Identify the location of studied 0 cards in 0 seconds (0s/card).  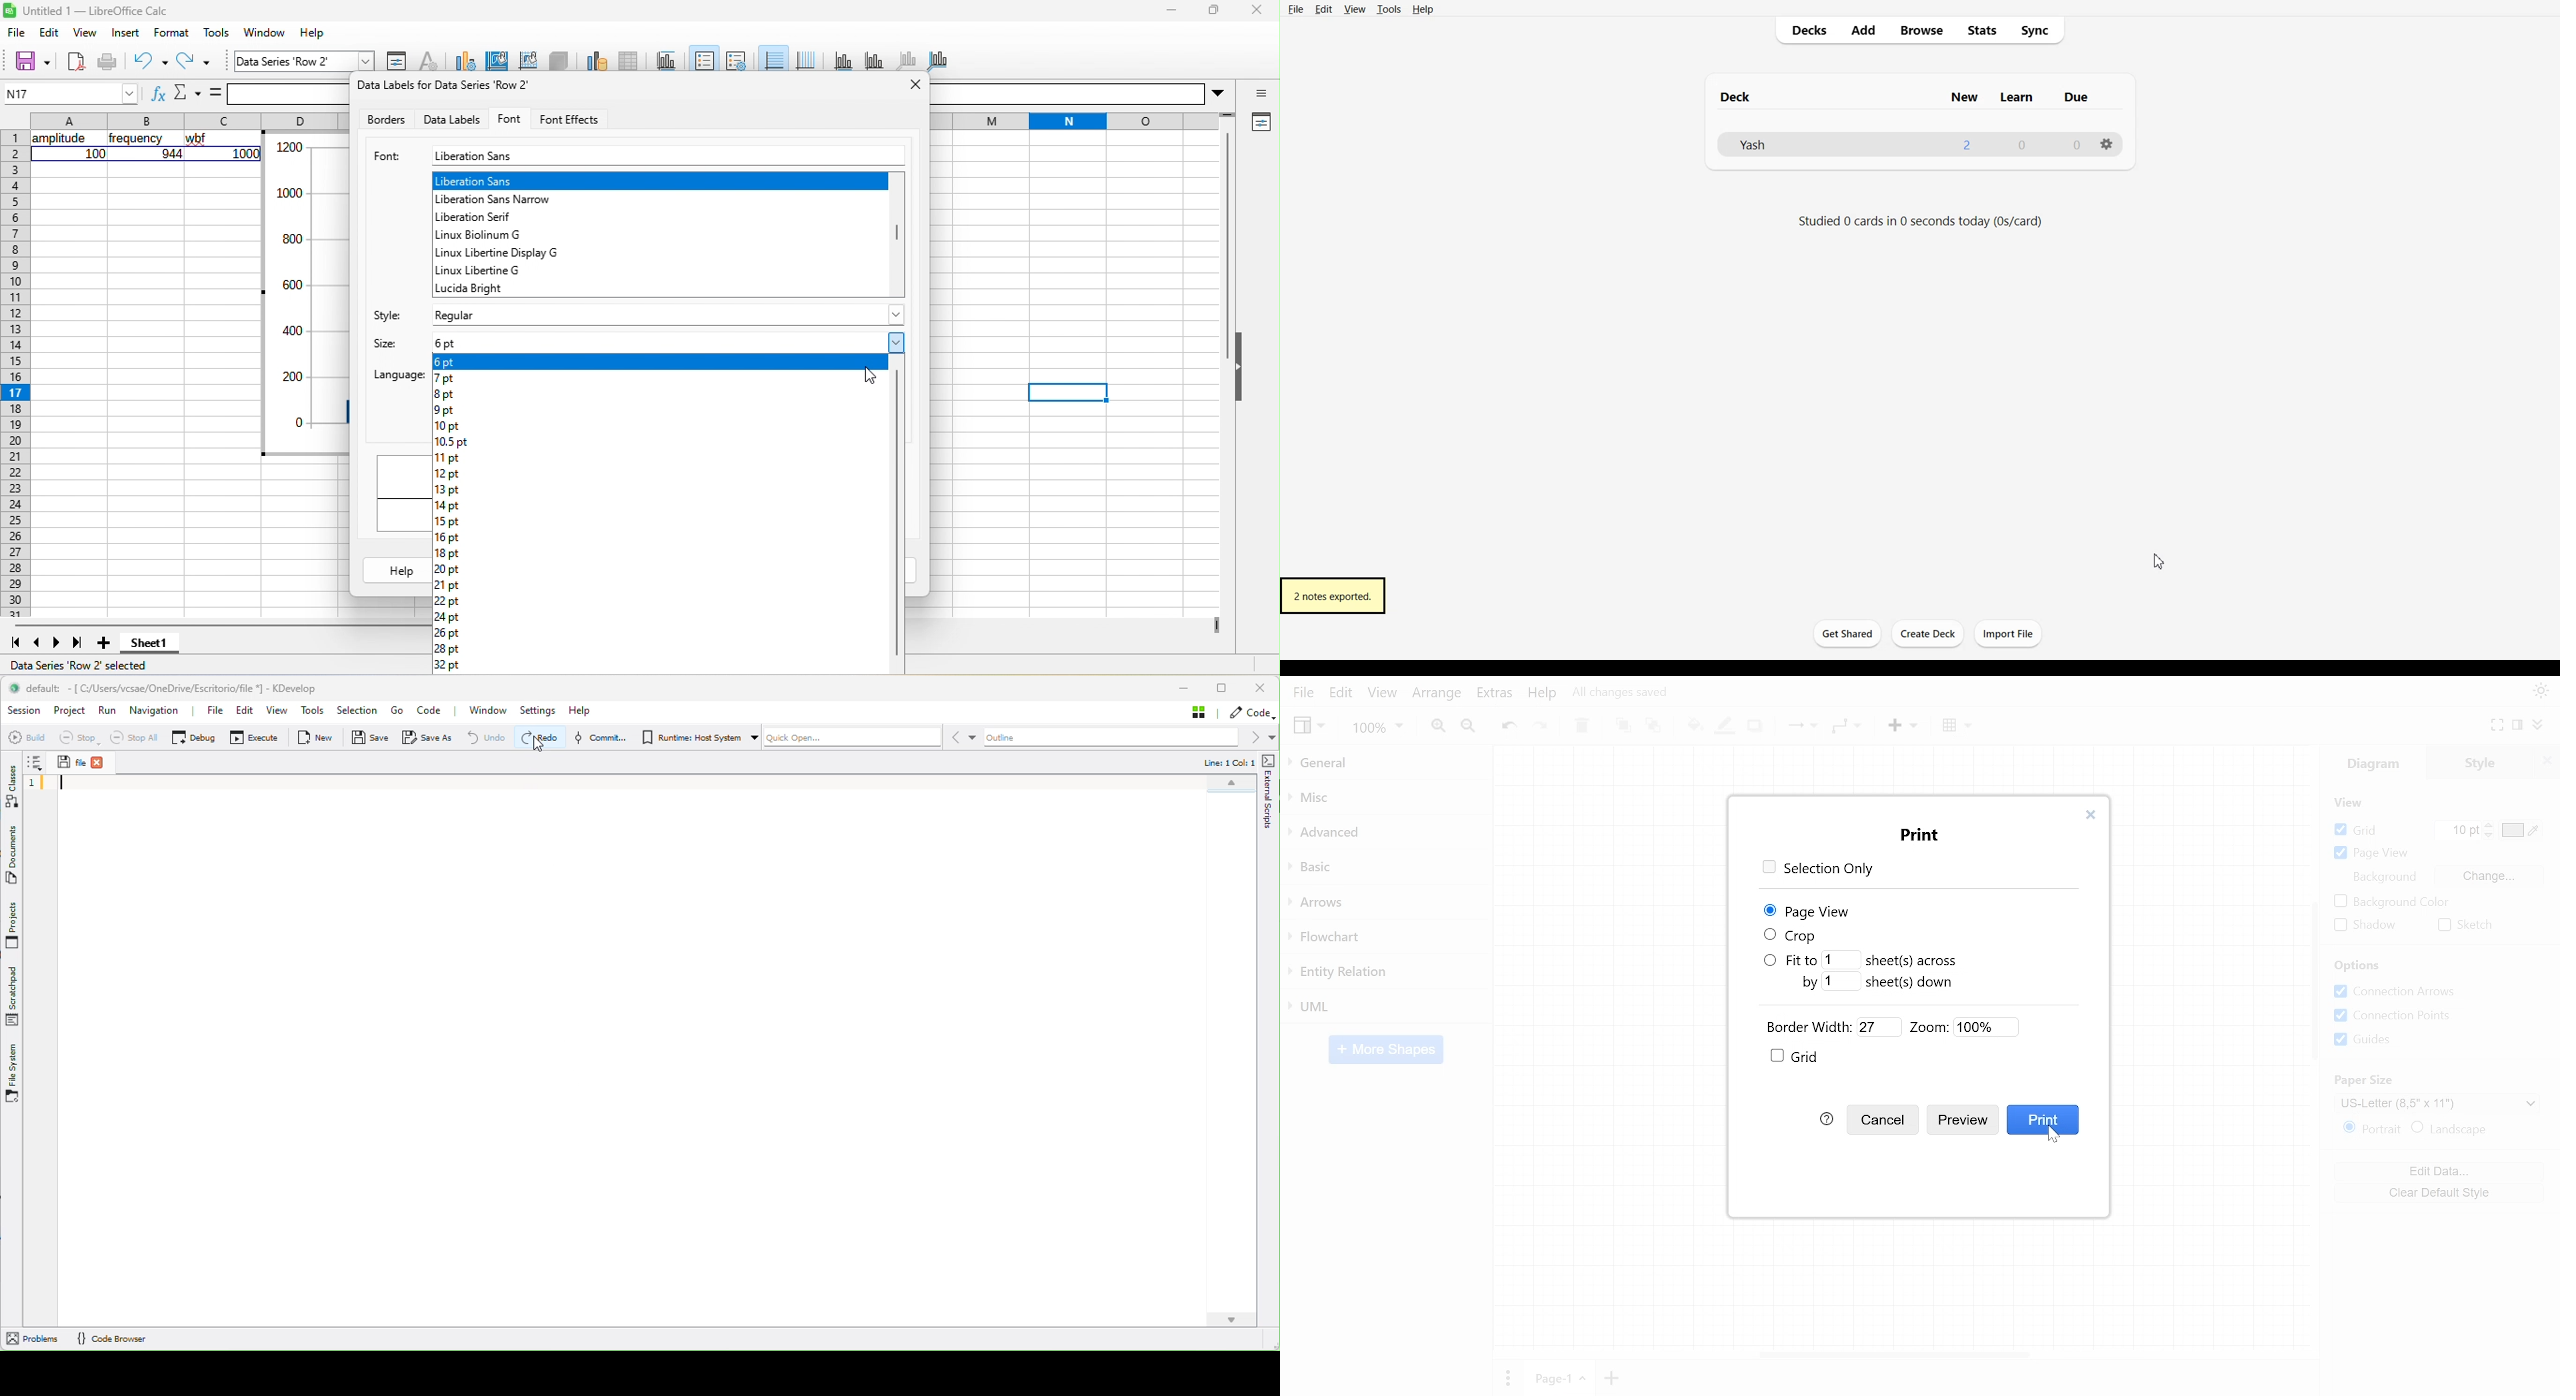
(1920, 221).